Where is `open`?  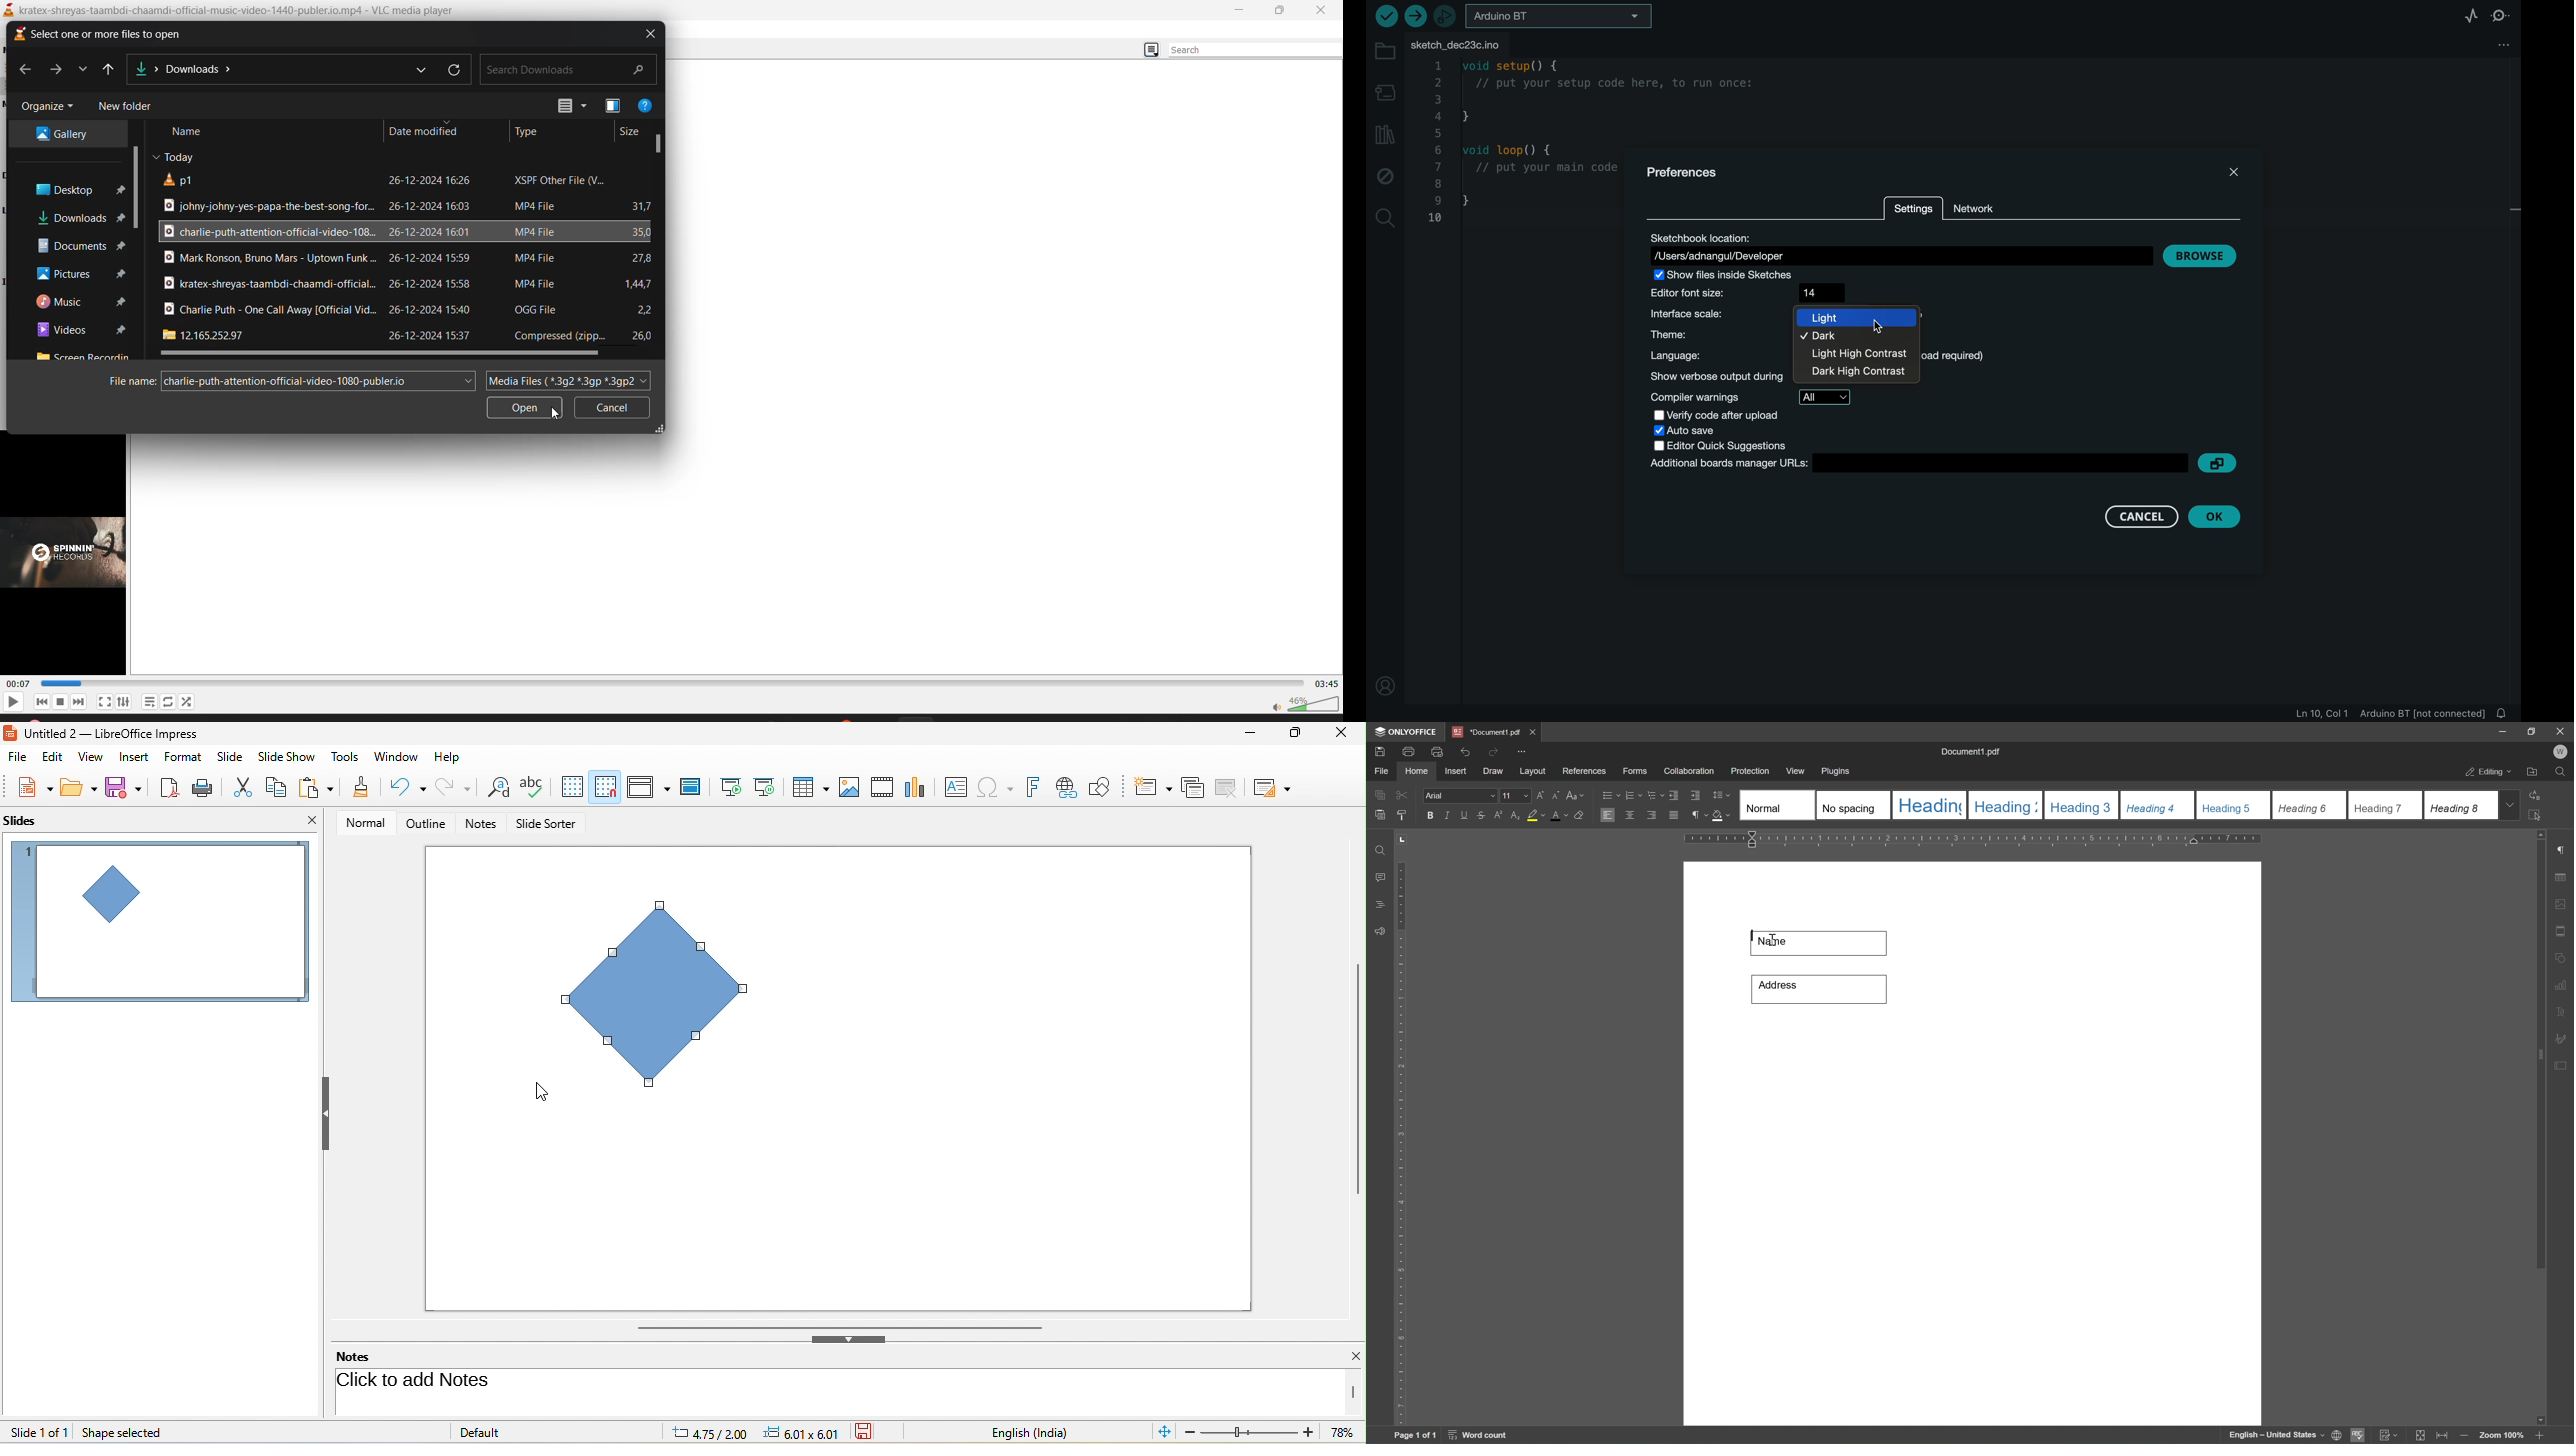
open is located at coordinates (79, 790).